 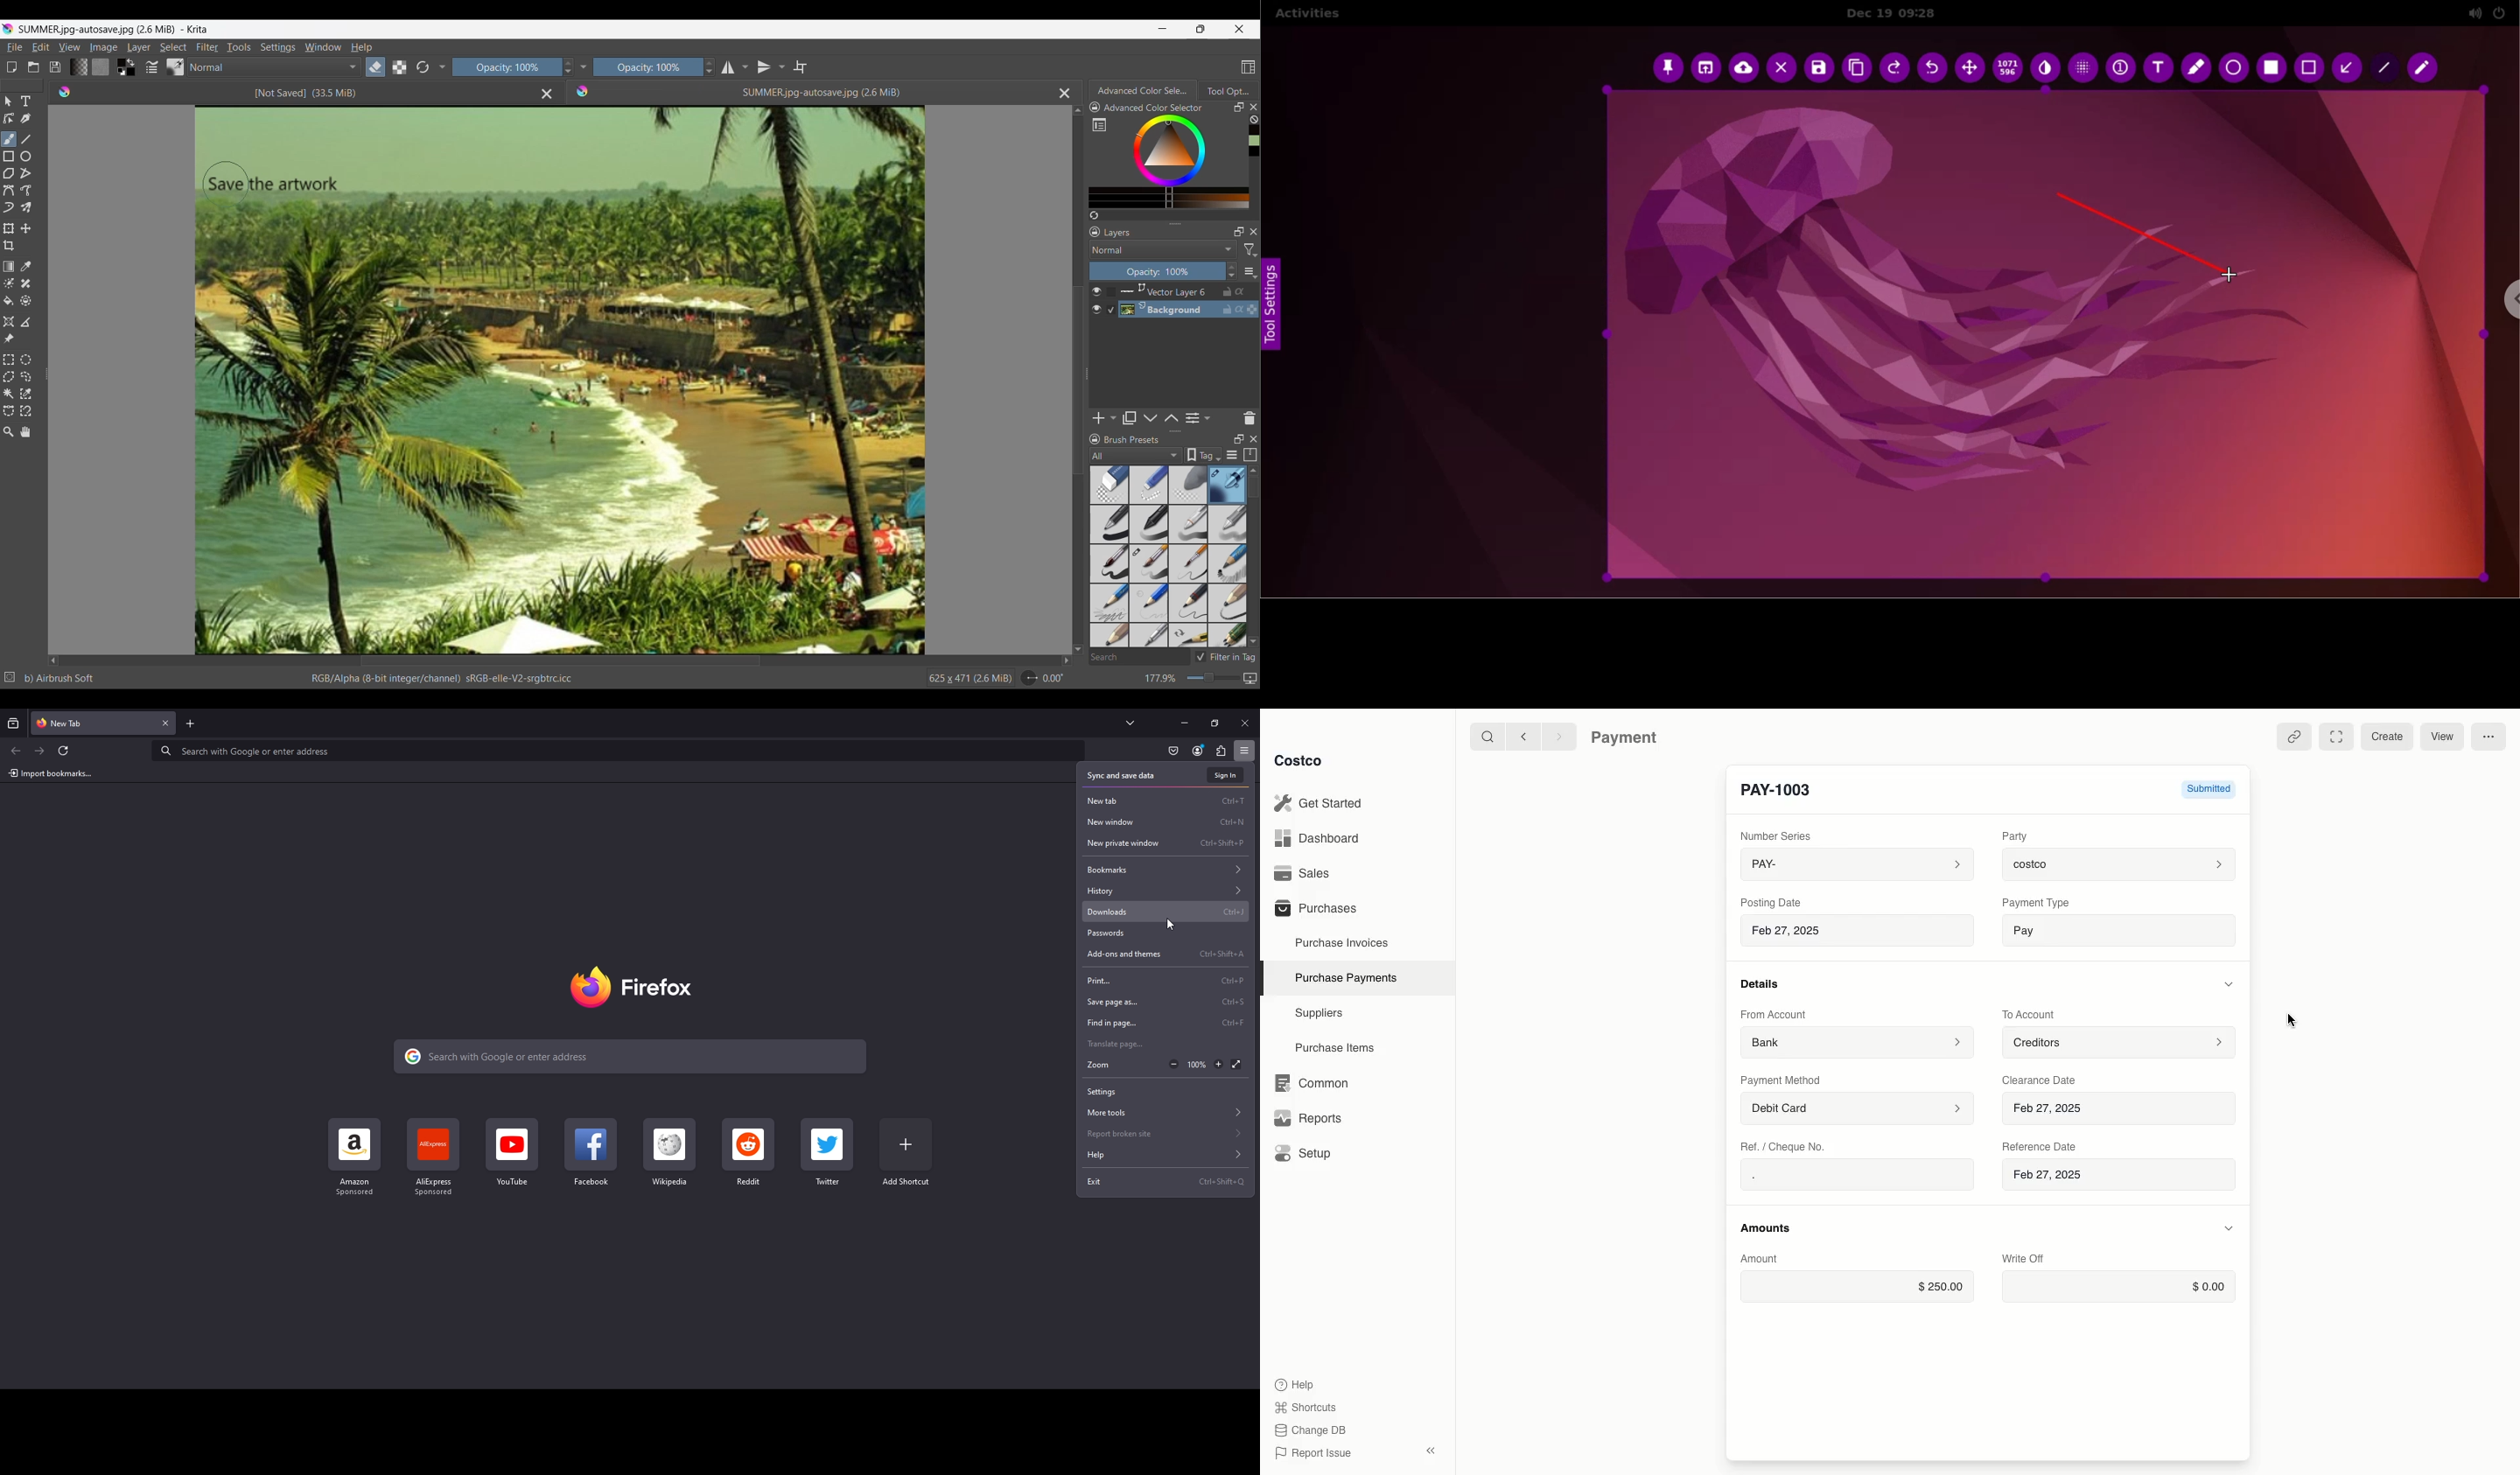 What do you see at coordinates (139, 47) in the screenshot?
I see `Layer` at bounding box center [139, 47].